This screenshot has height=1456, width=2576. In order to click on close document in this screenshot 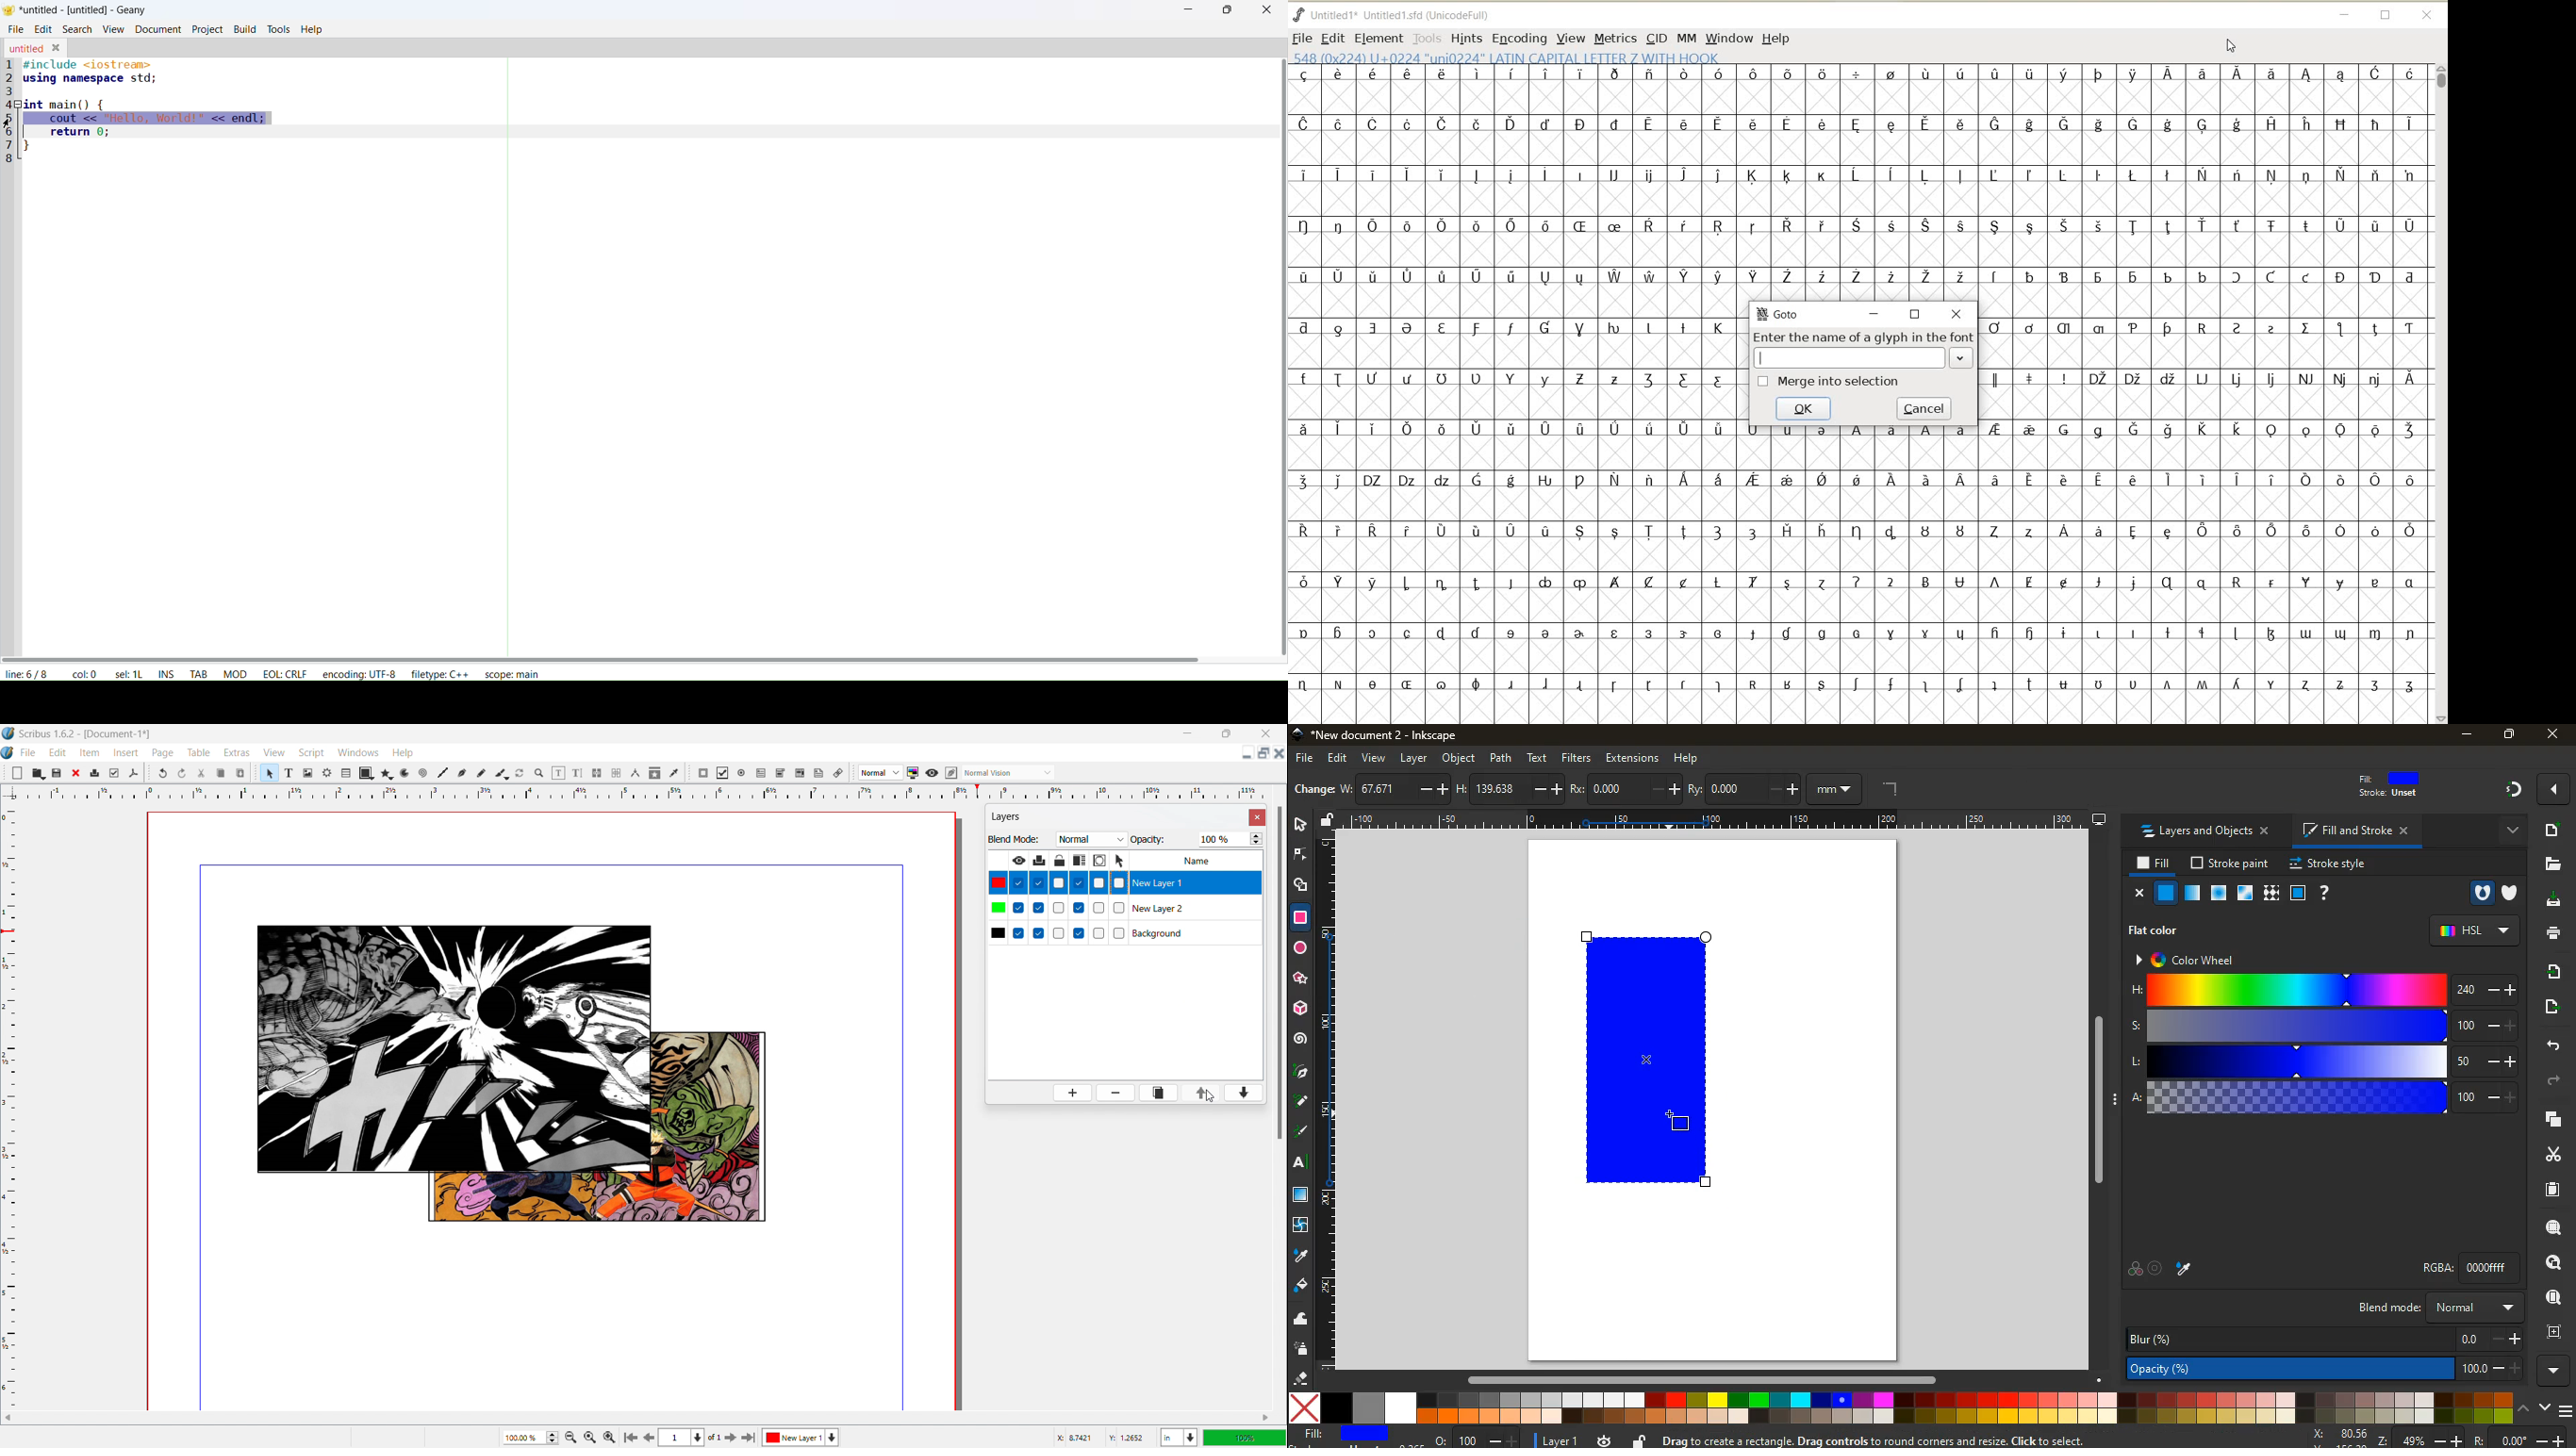, I will do `click(1279, 753)`.